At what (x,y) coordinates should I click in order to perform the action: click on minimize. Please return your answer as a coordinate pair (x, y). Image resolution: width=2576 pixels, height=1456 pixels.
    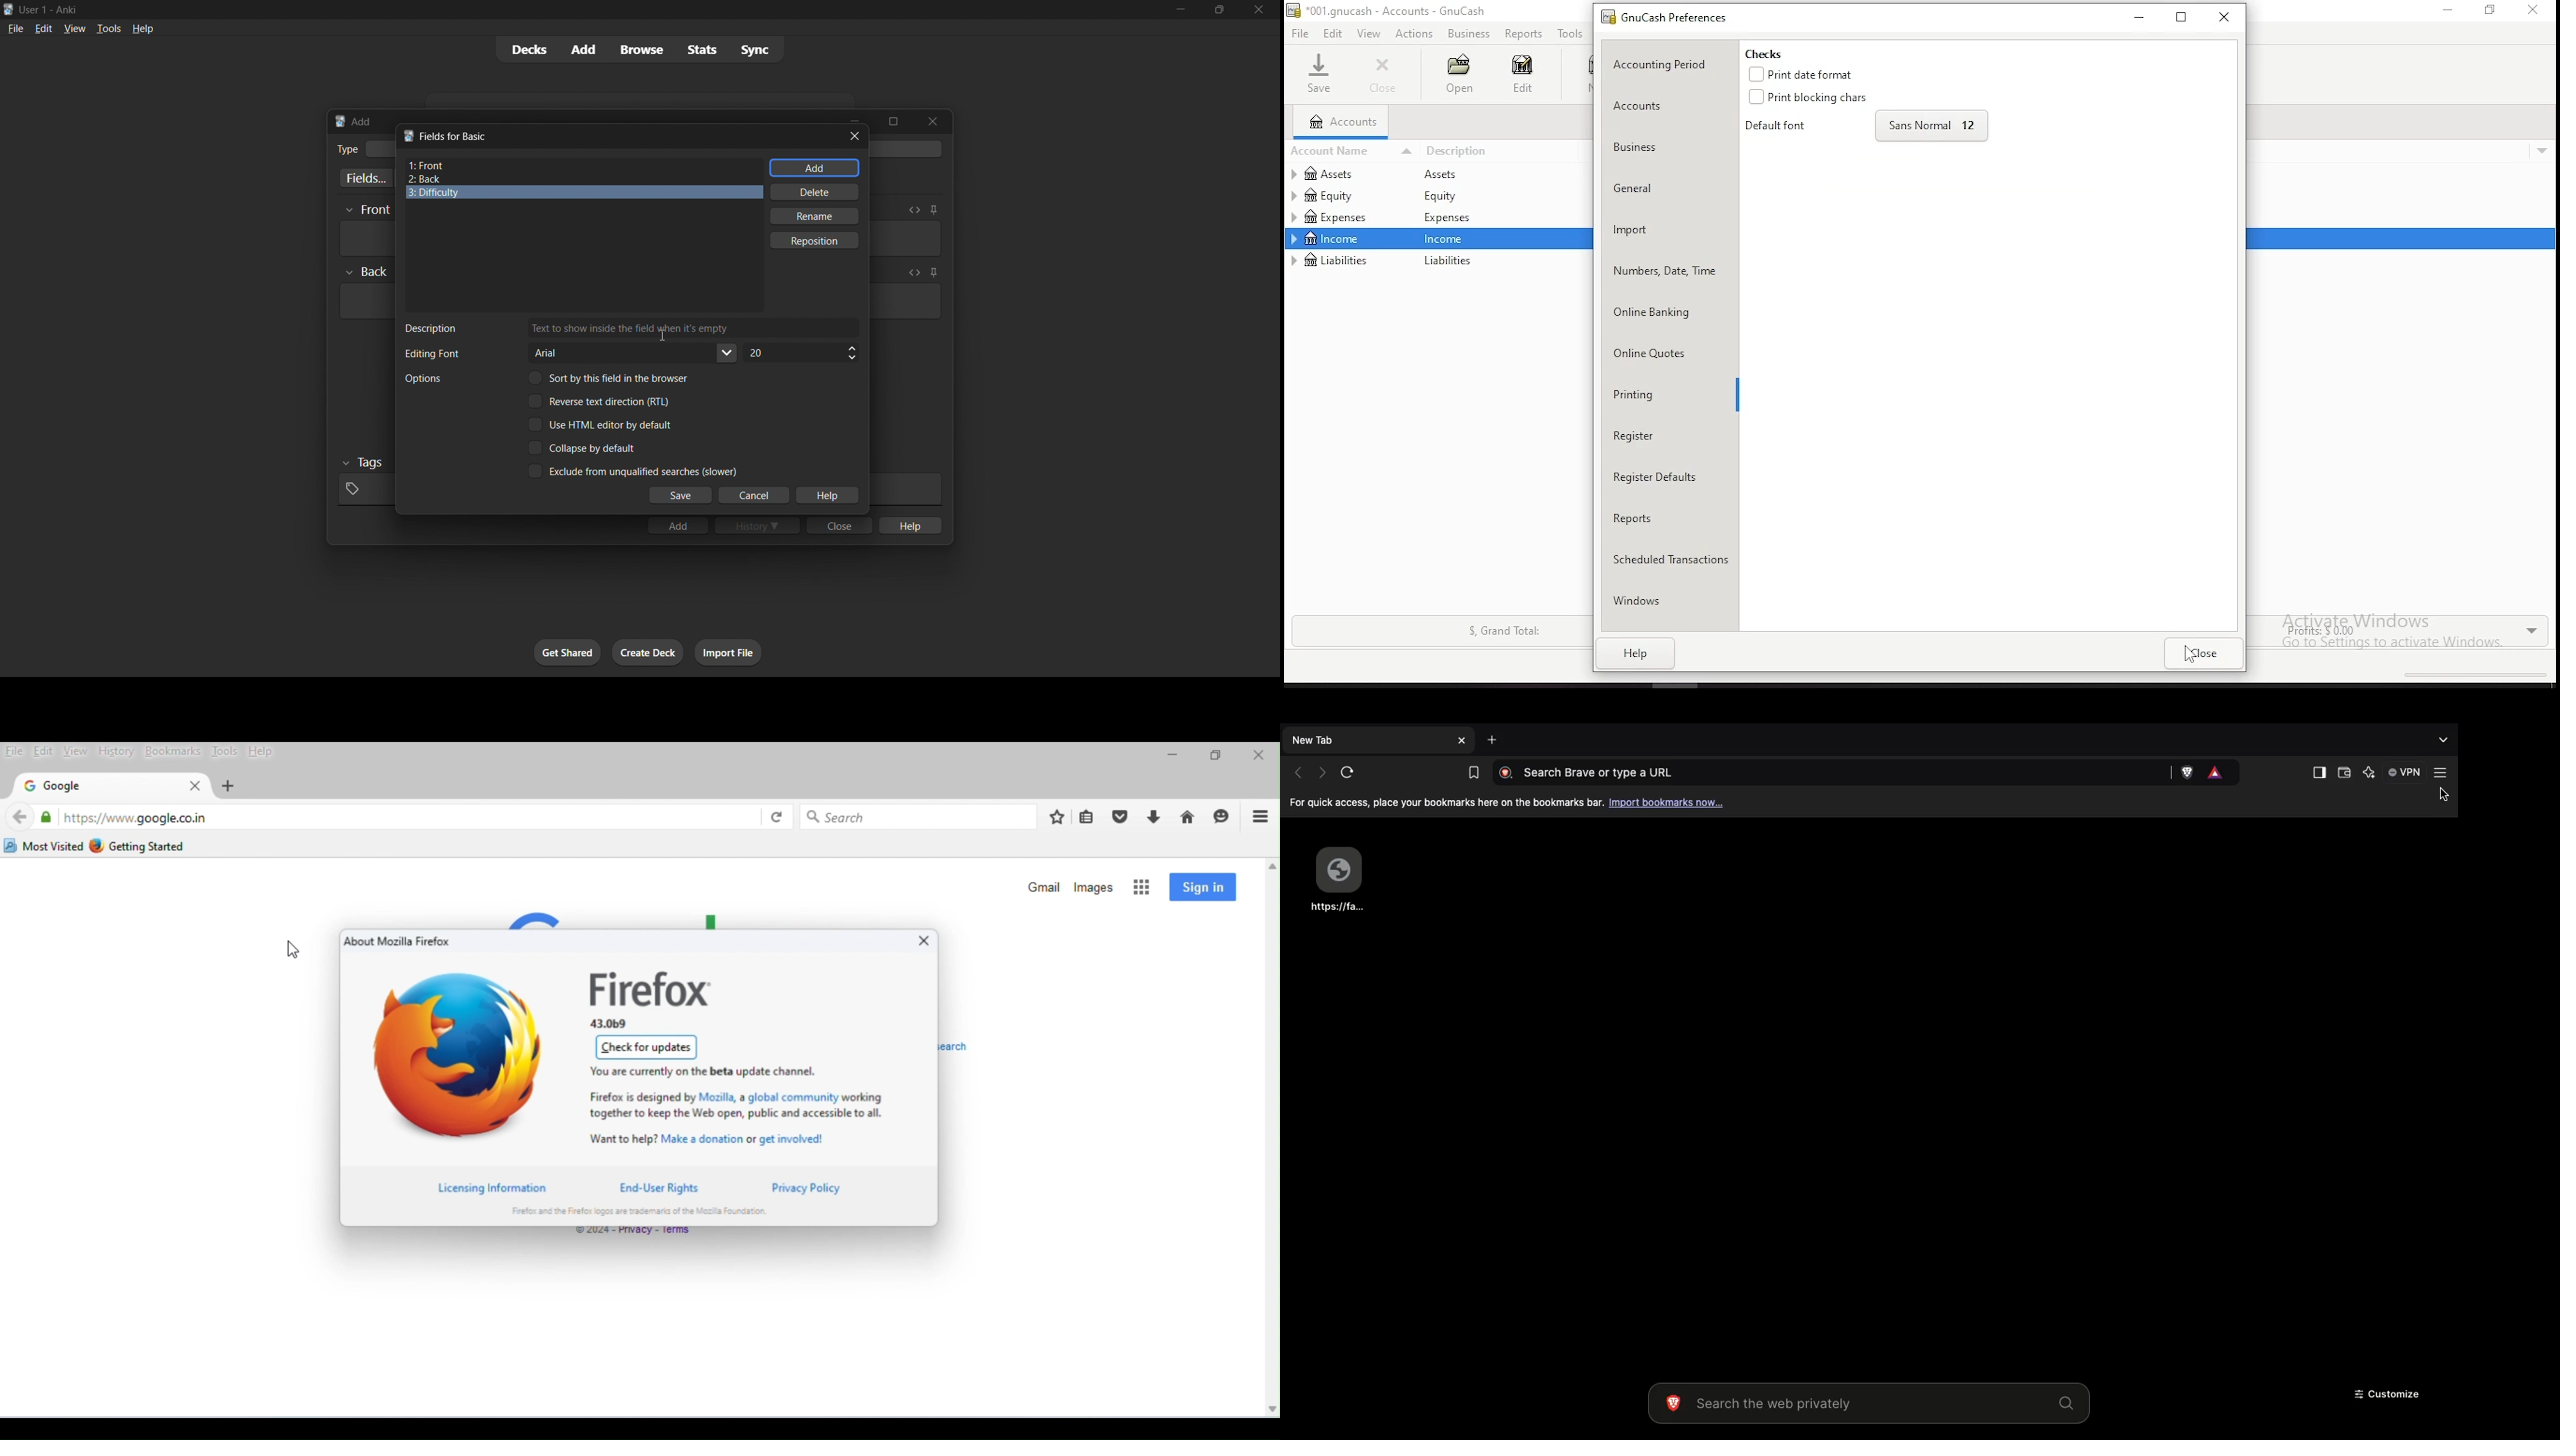
    Looking at the image, I should click on (2136, 18).